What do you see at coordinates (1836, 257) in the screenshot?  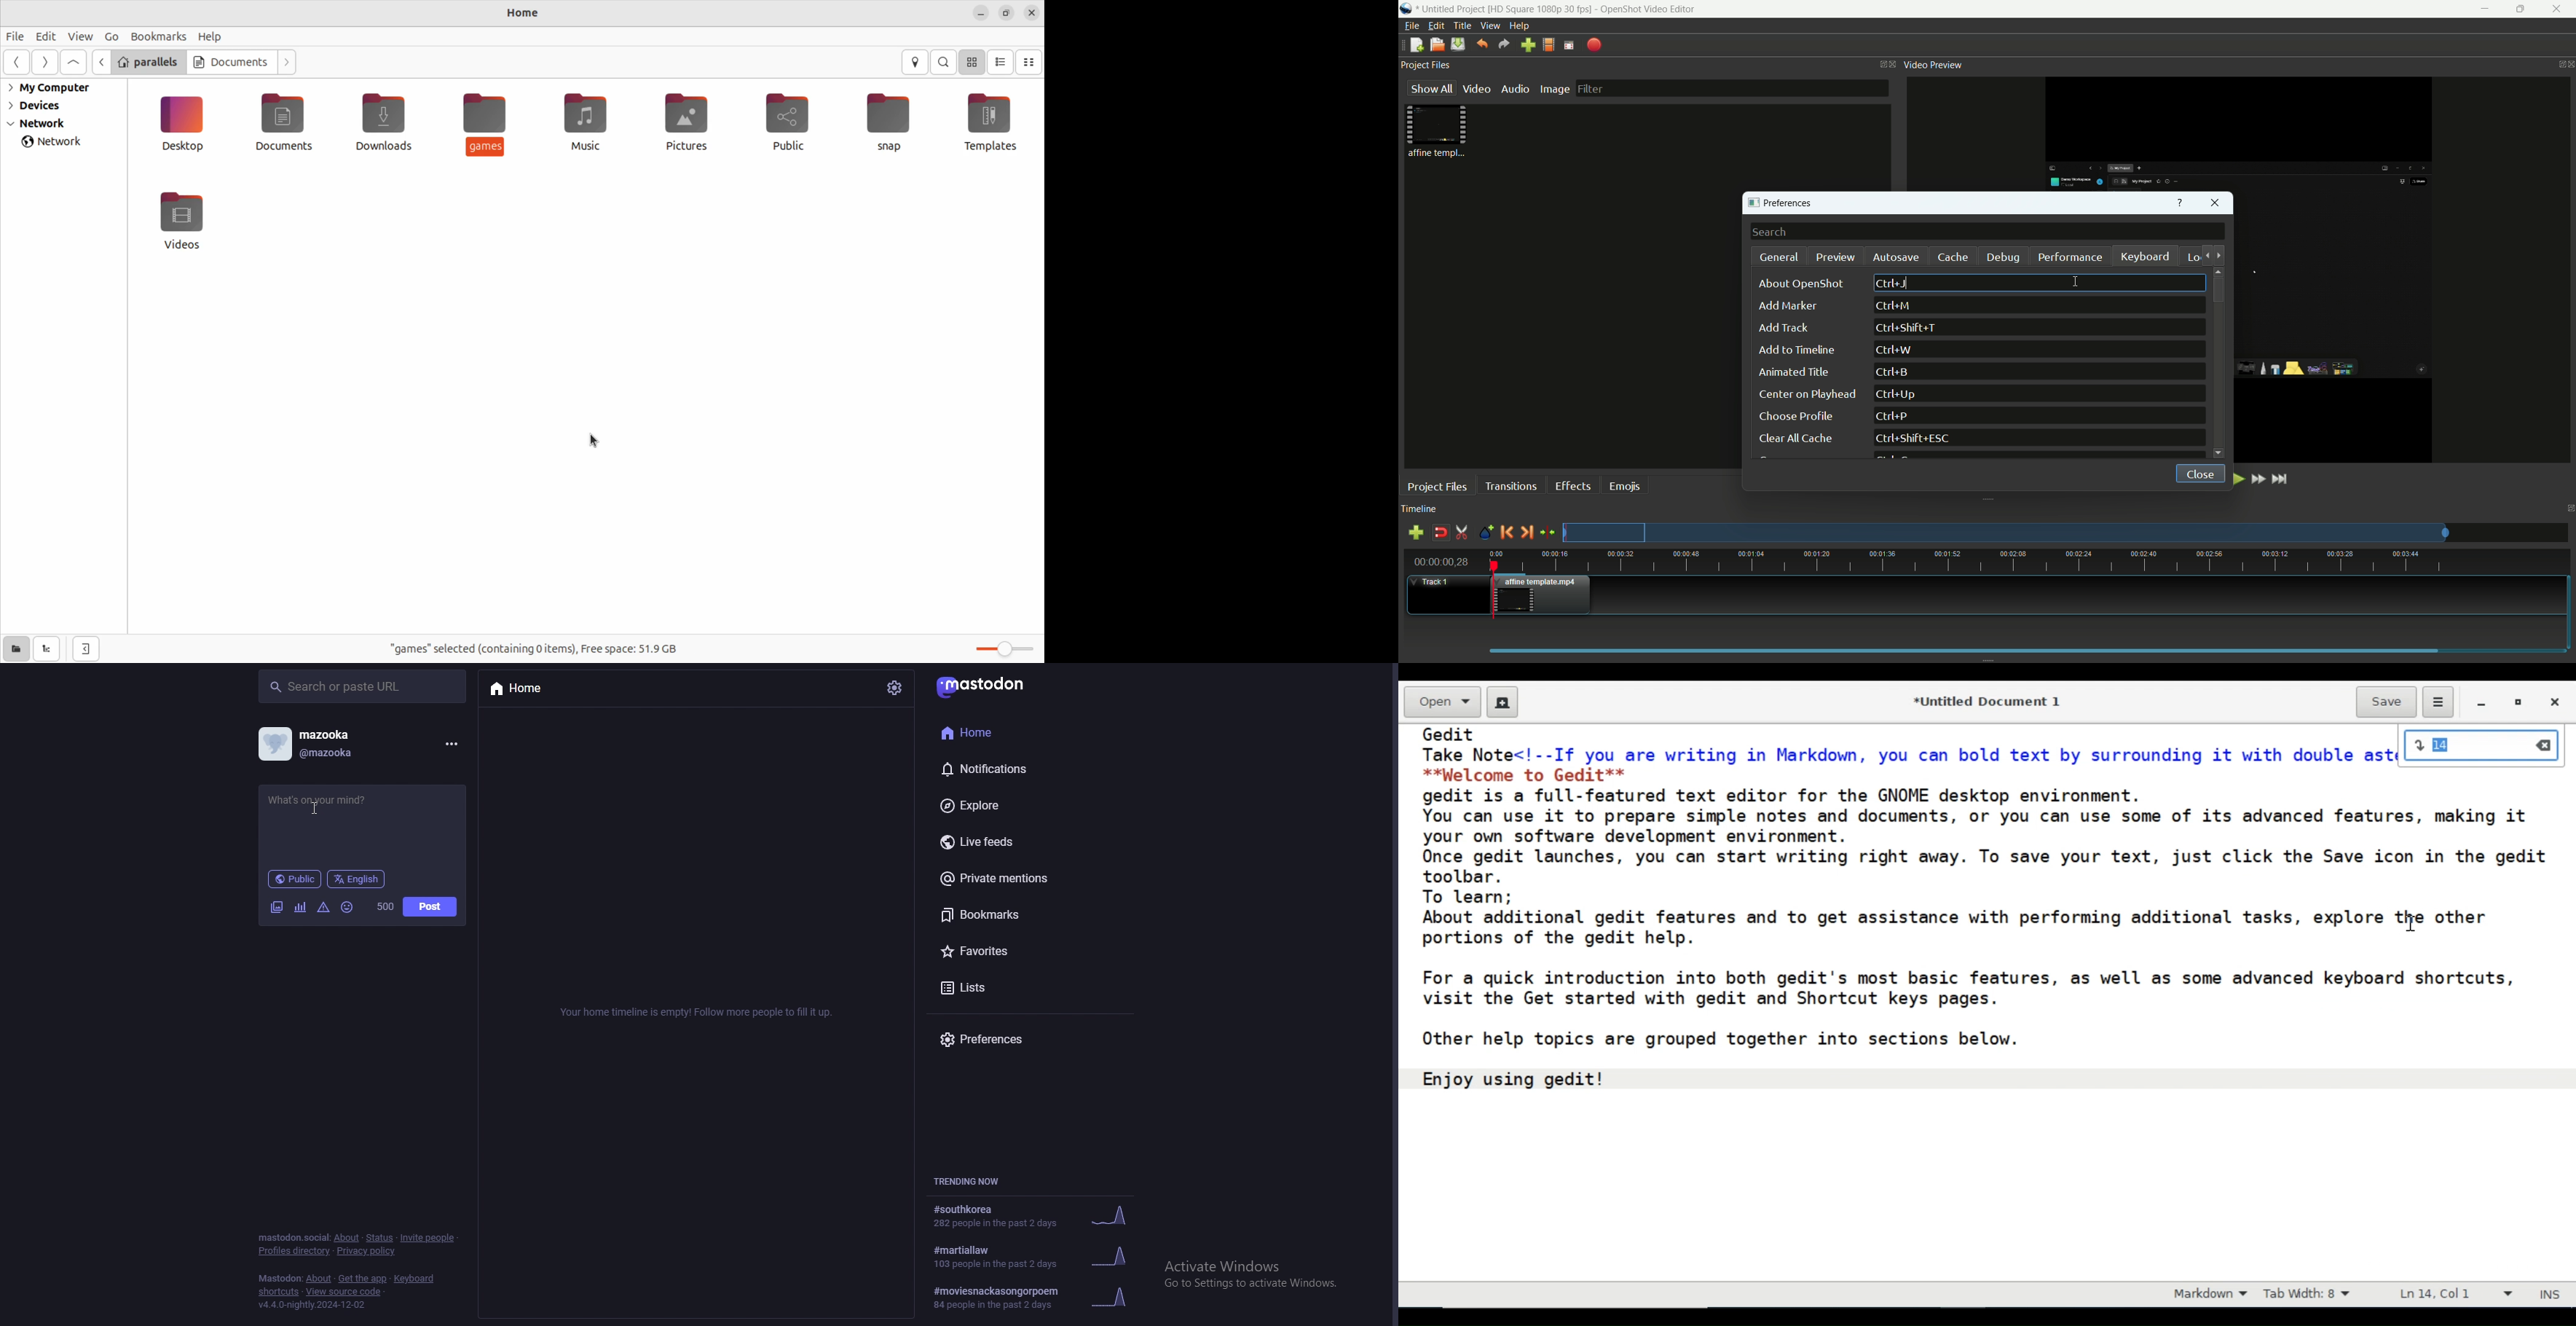 I see `preview` at bounding box center [1836, 257].